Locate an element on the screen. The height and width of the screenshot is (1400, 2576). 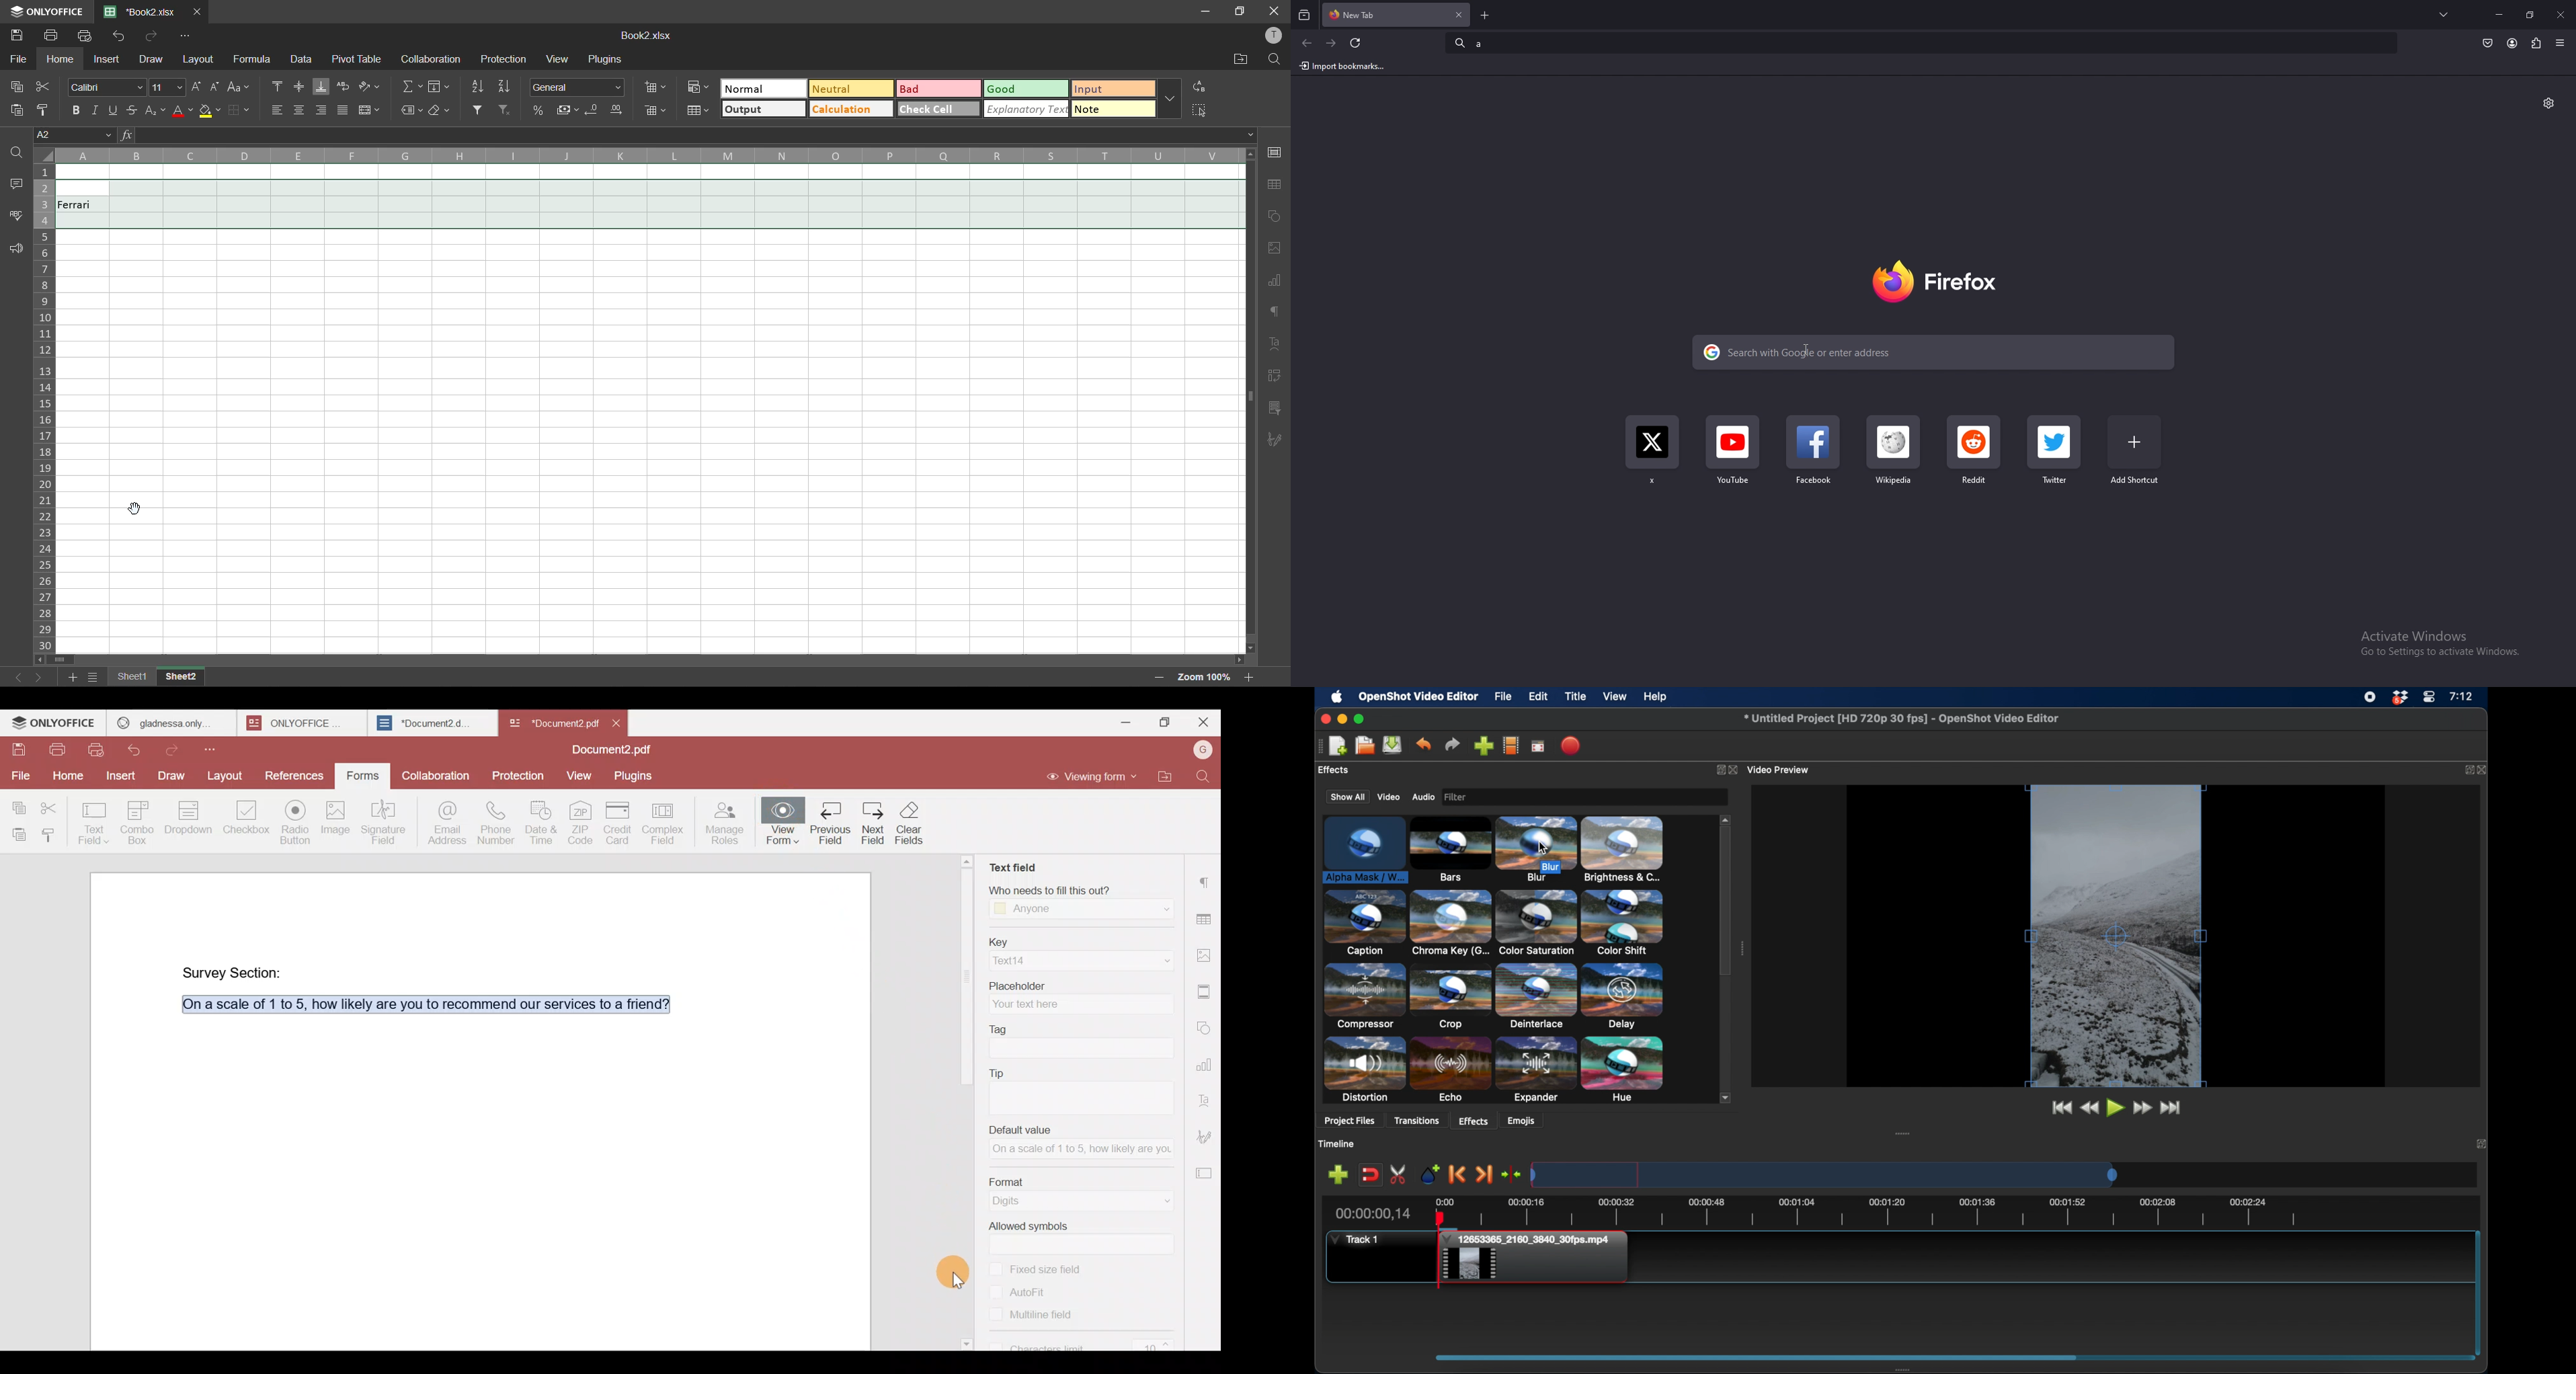
merge and center is located at coordinates (370, 110).